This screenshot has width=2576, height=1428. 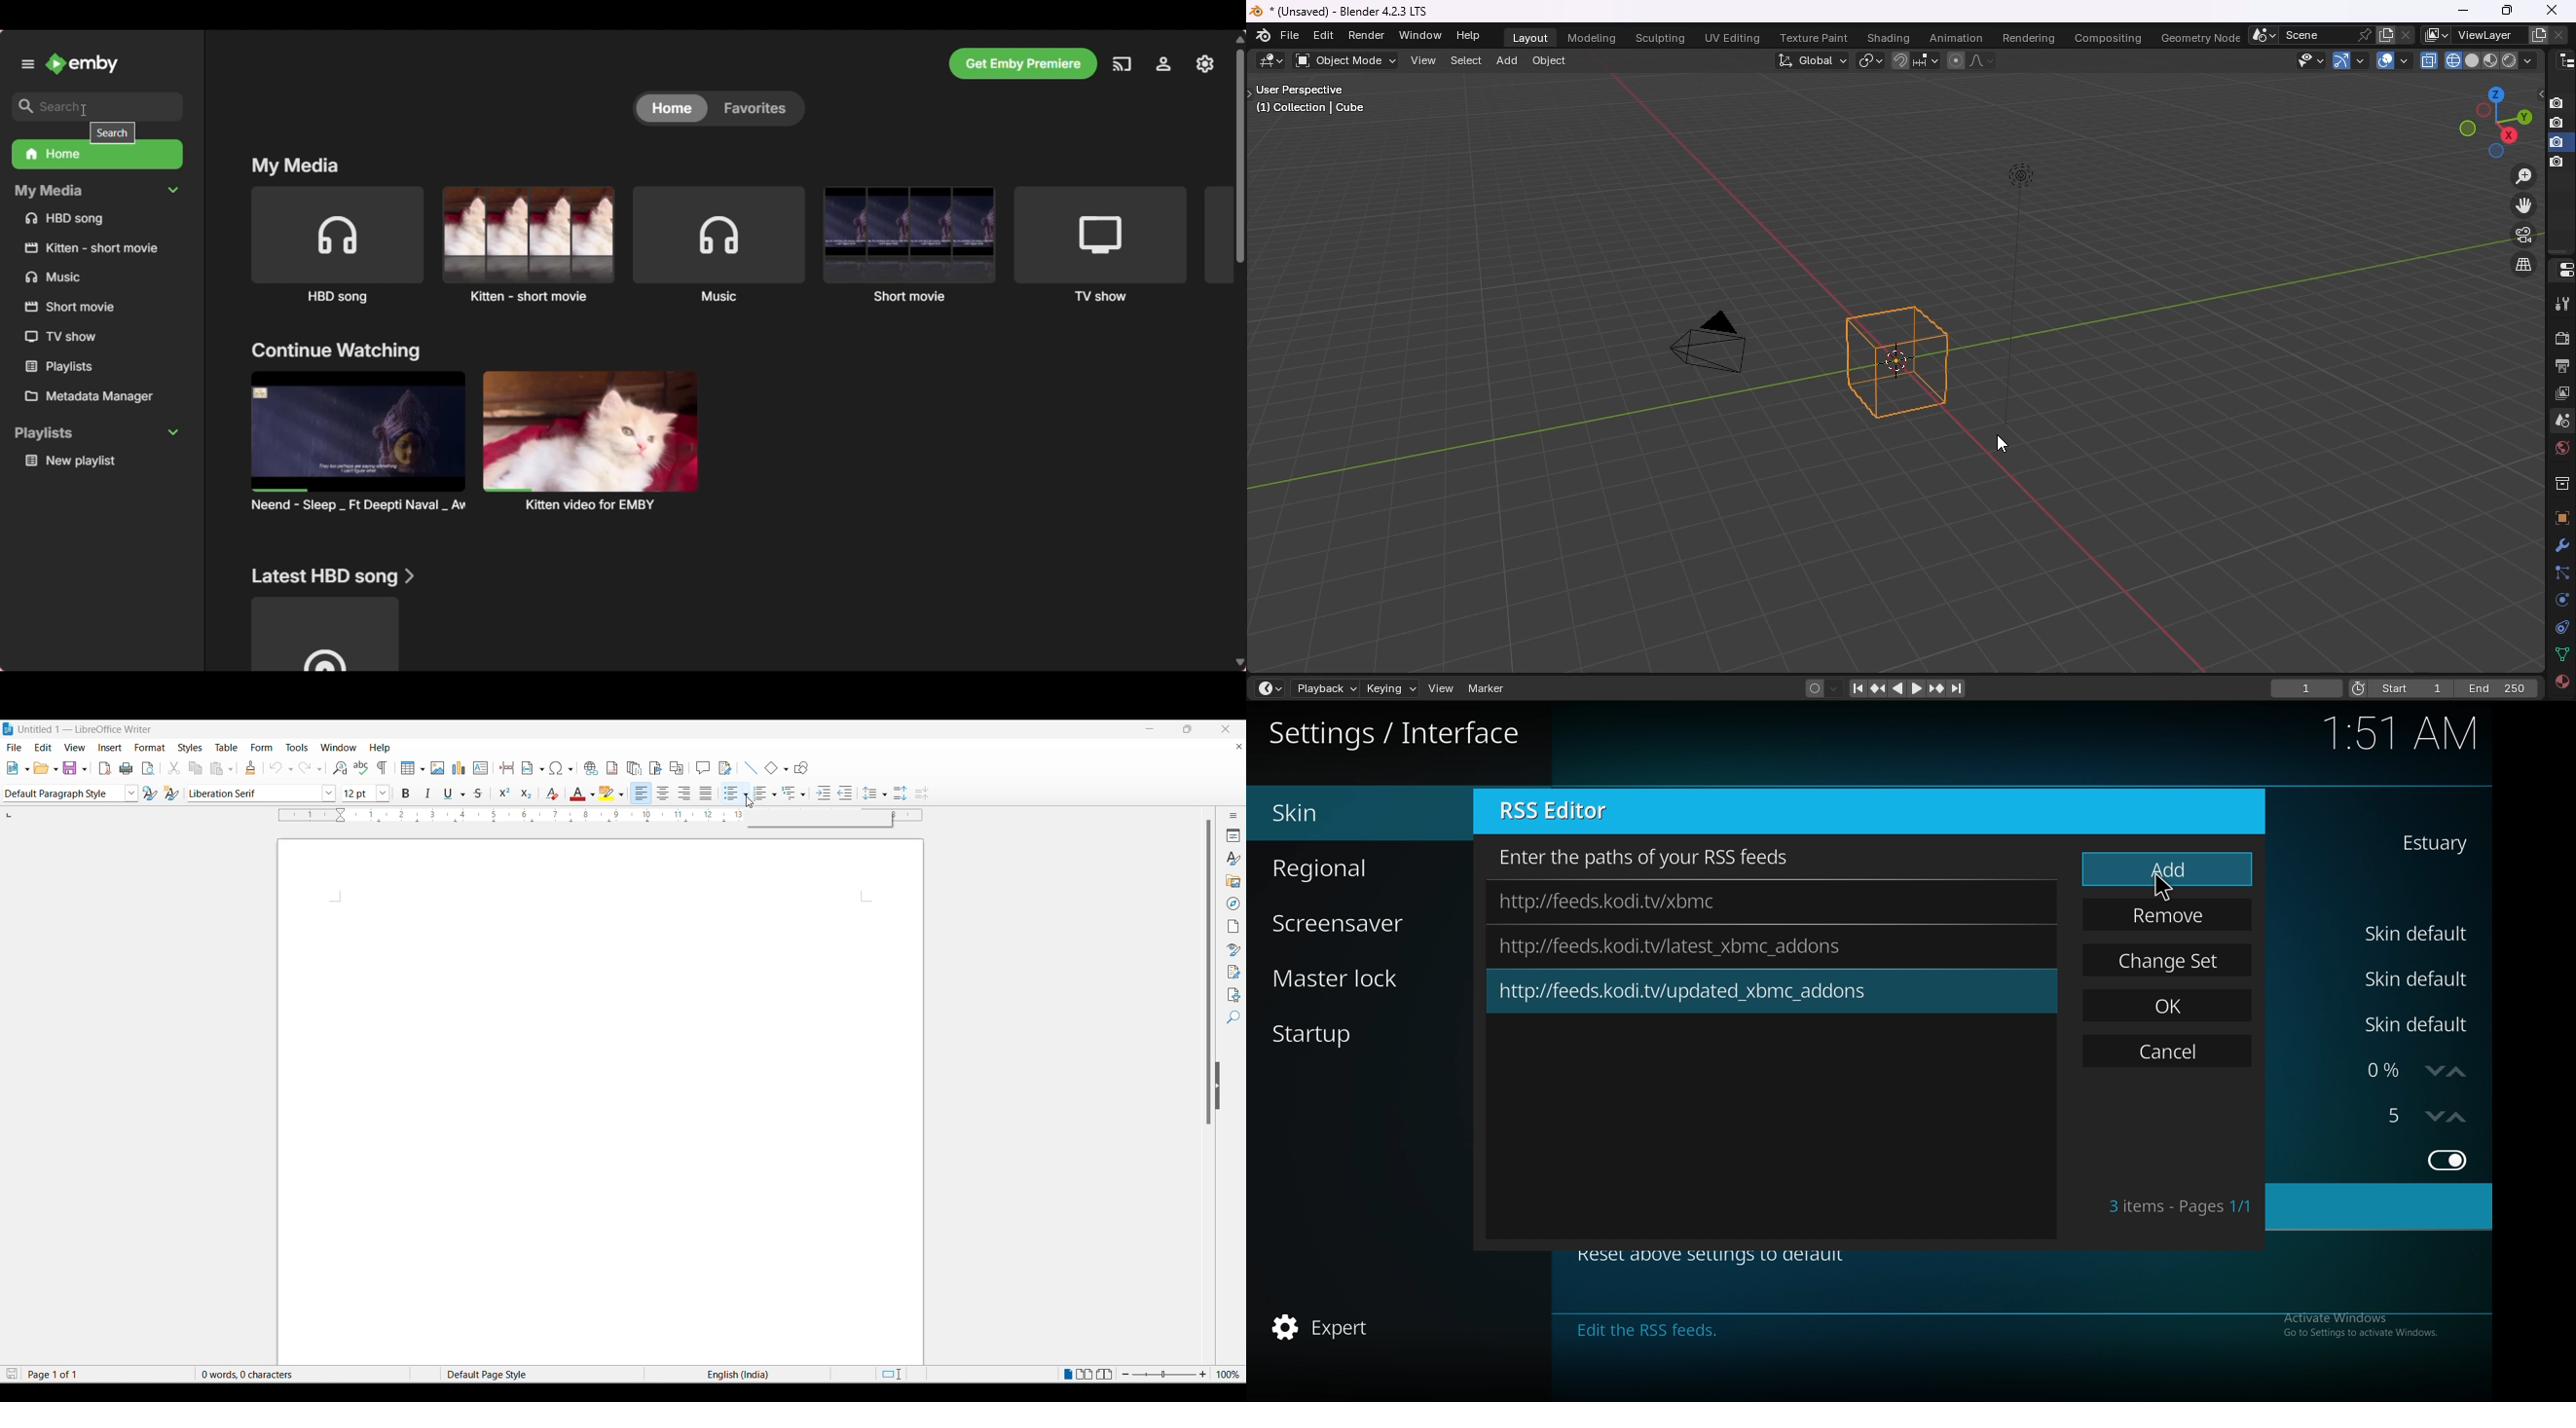 I want to click on English (India), so click(x=739, y=1374).